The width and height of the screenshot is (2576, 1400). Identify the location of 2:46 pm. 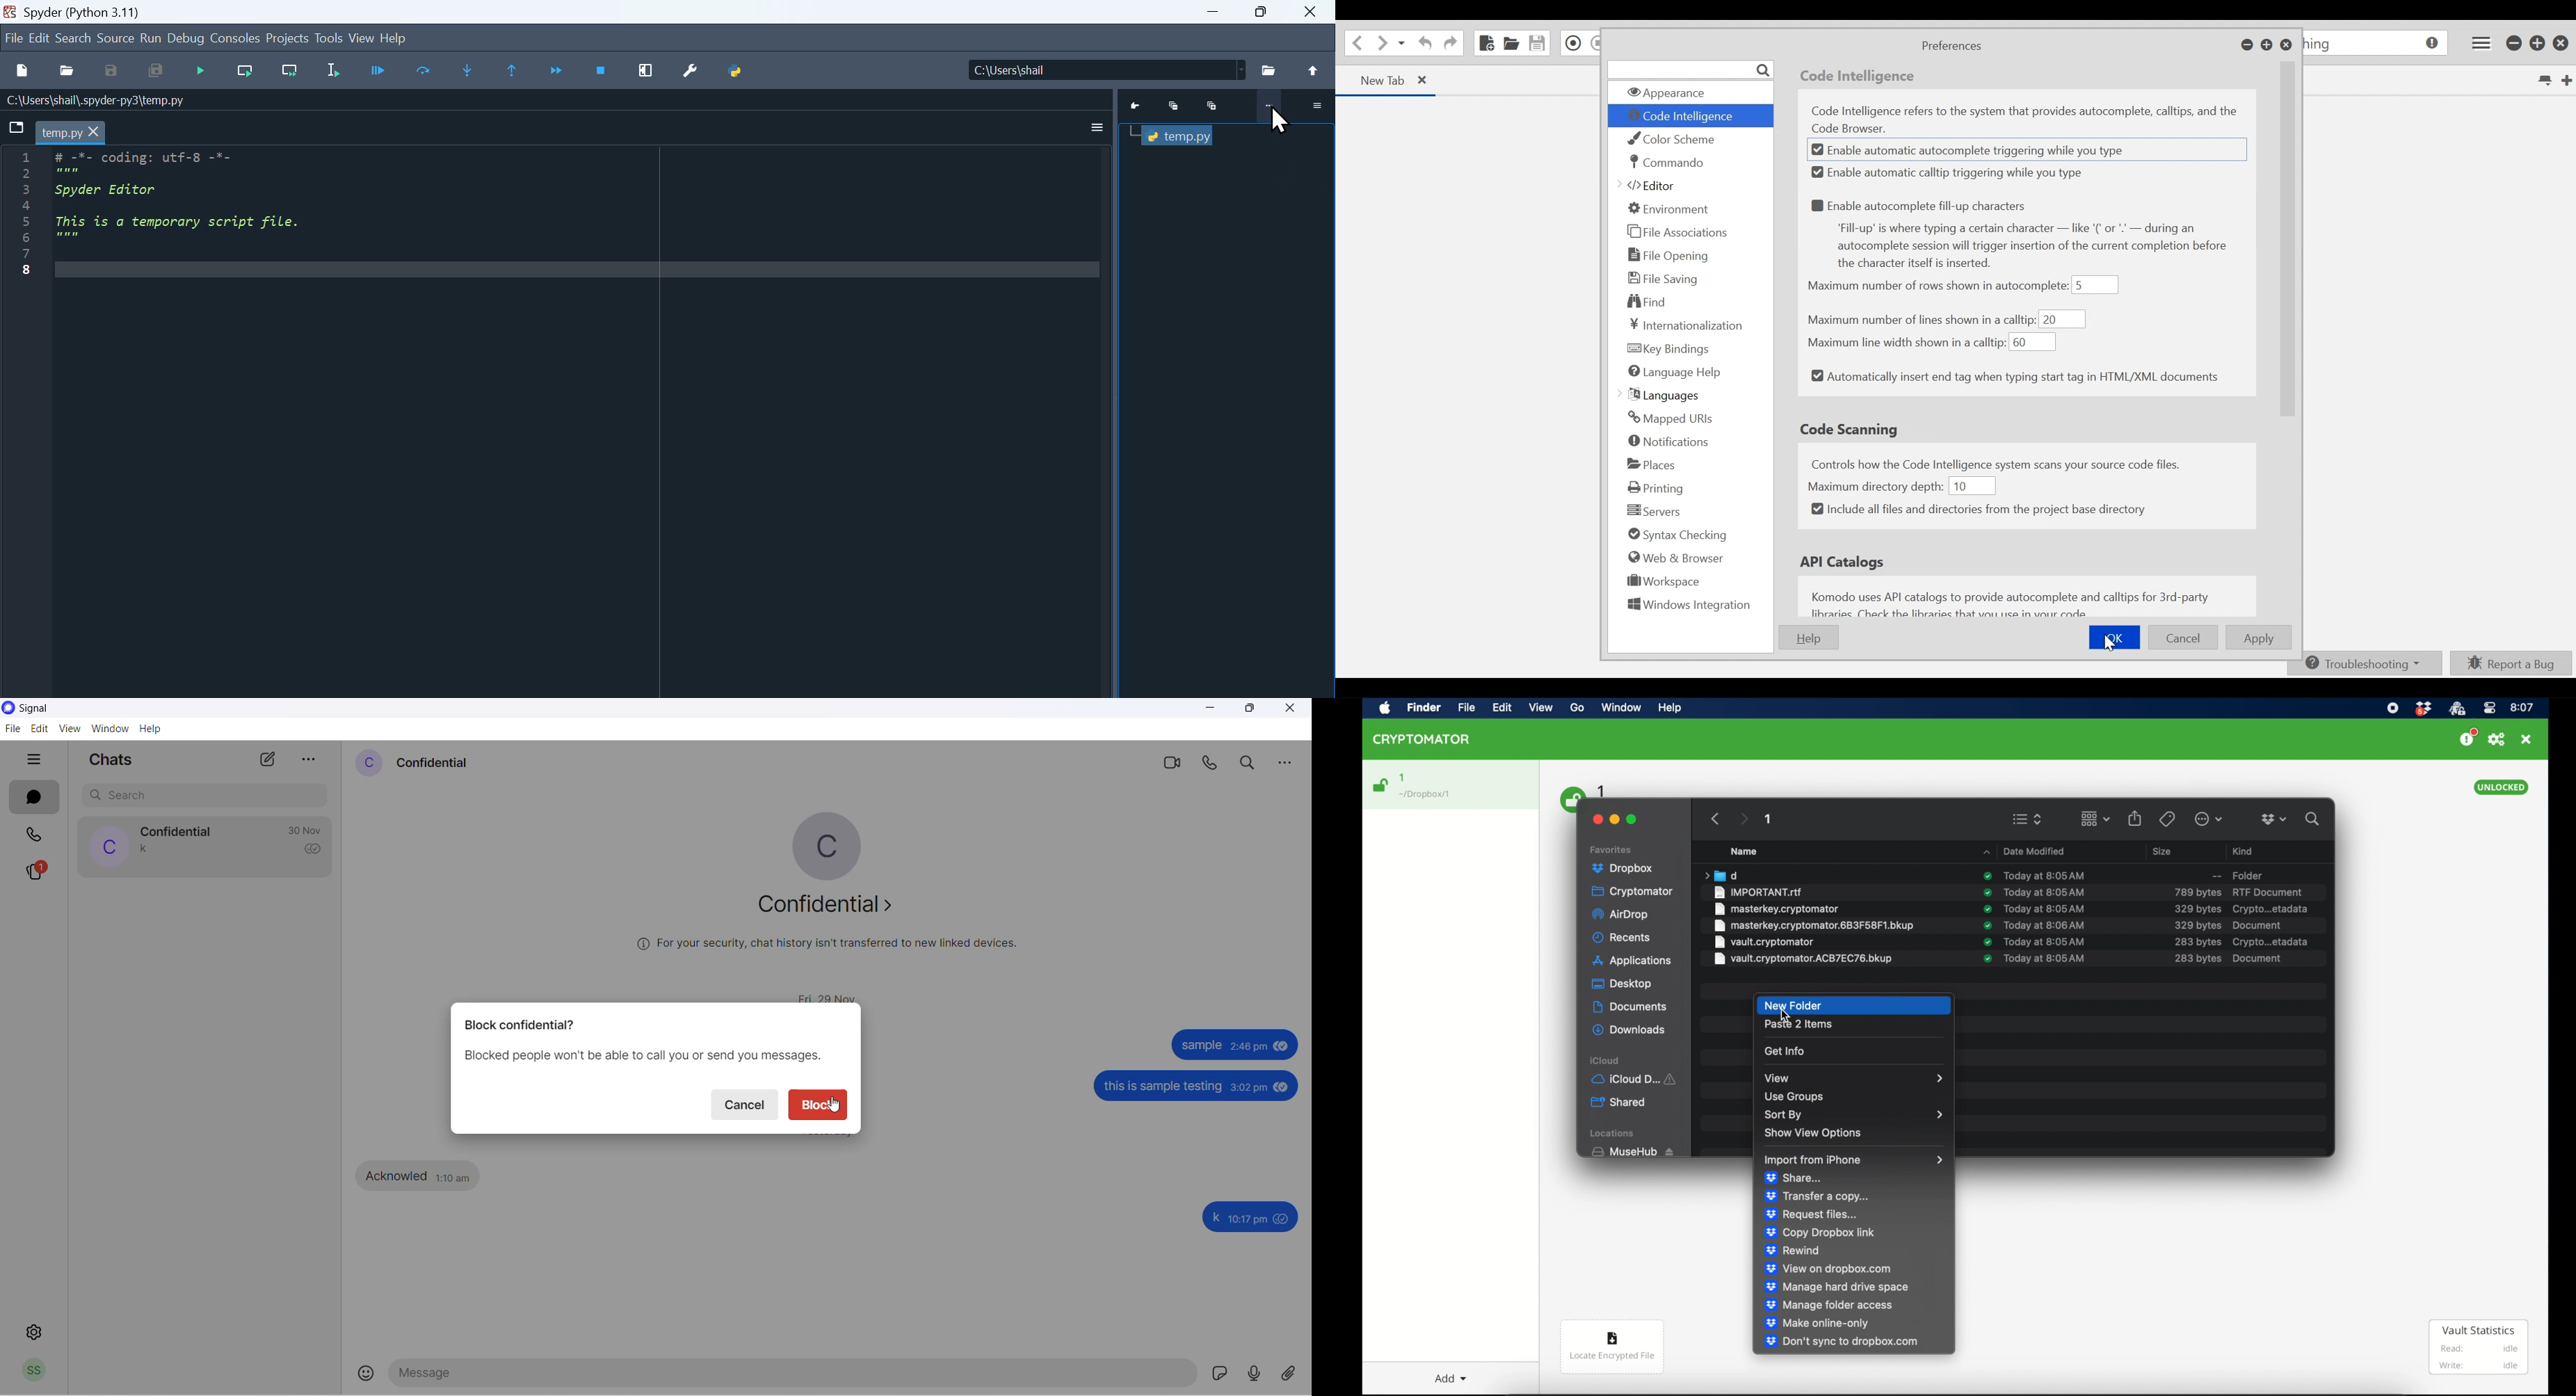
(1250, 1045).